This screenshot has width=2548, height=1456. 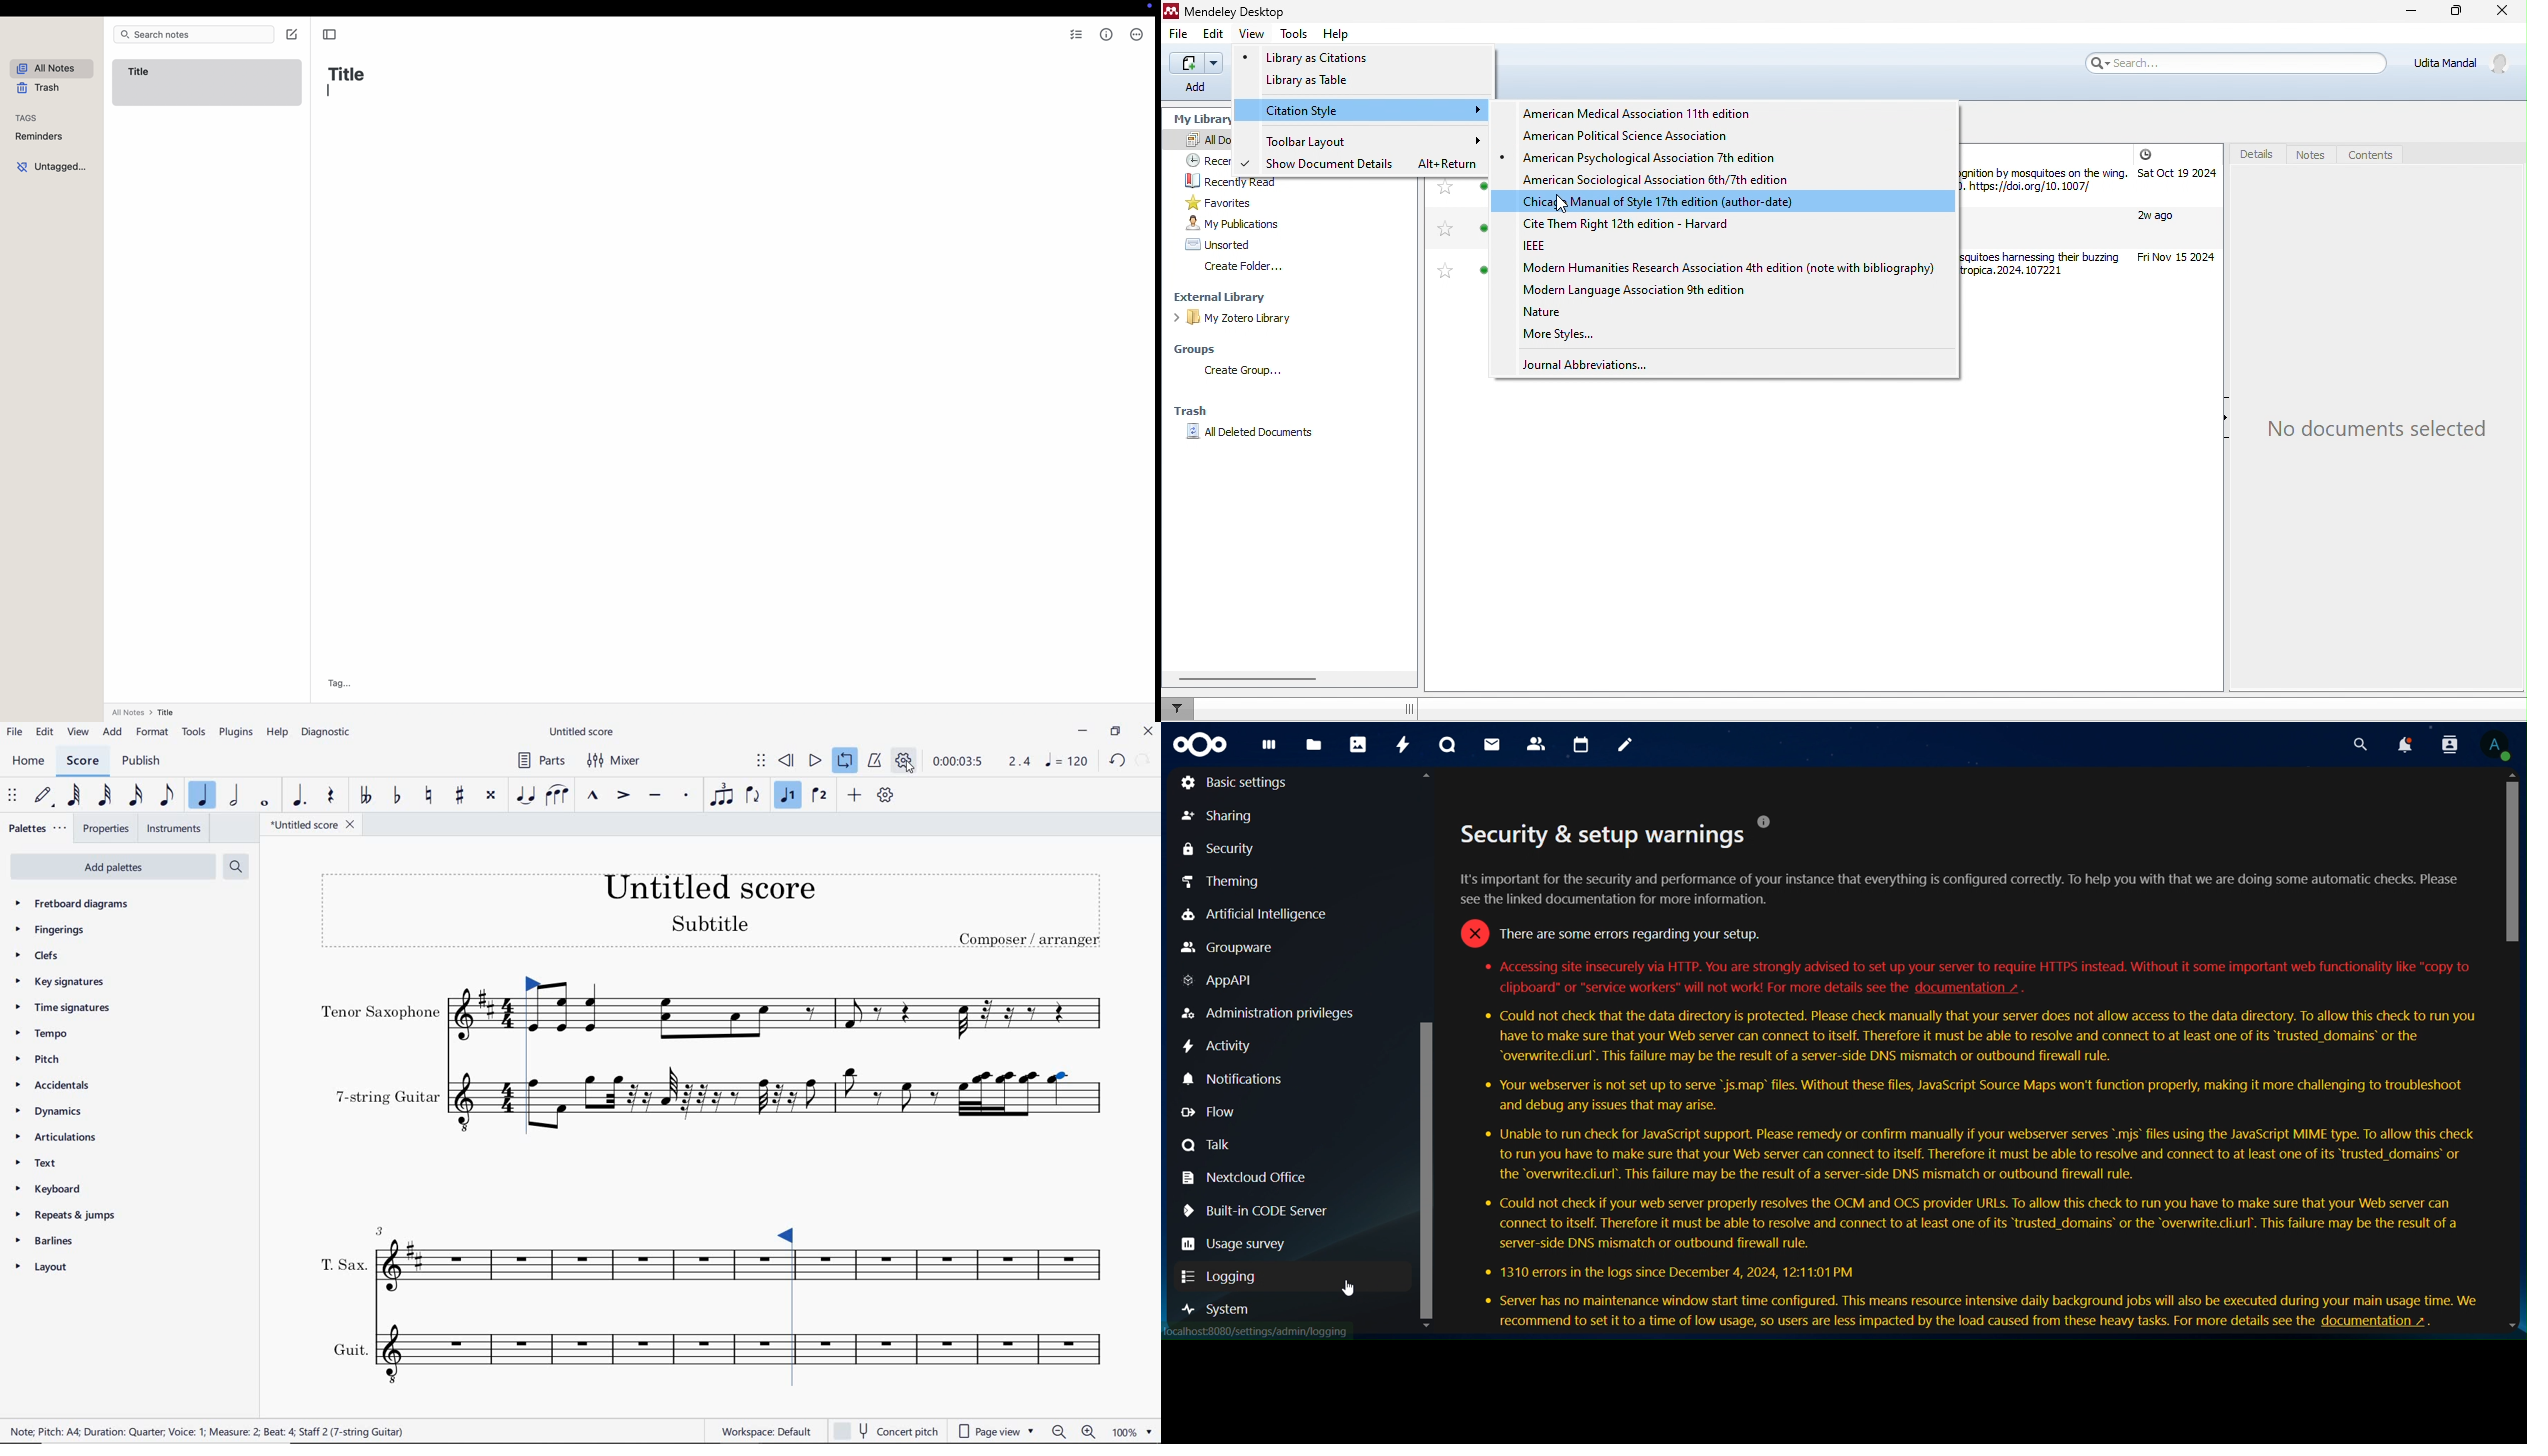 I want to click on library as table, so click(x=1308, y=81).